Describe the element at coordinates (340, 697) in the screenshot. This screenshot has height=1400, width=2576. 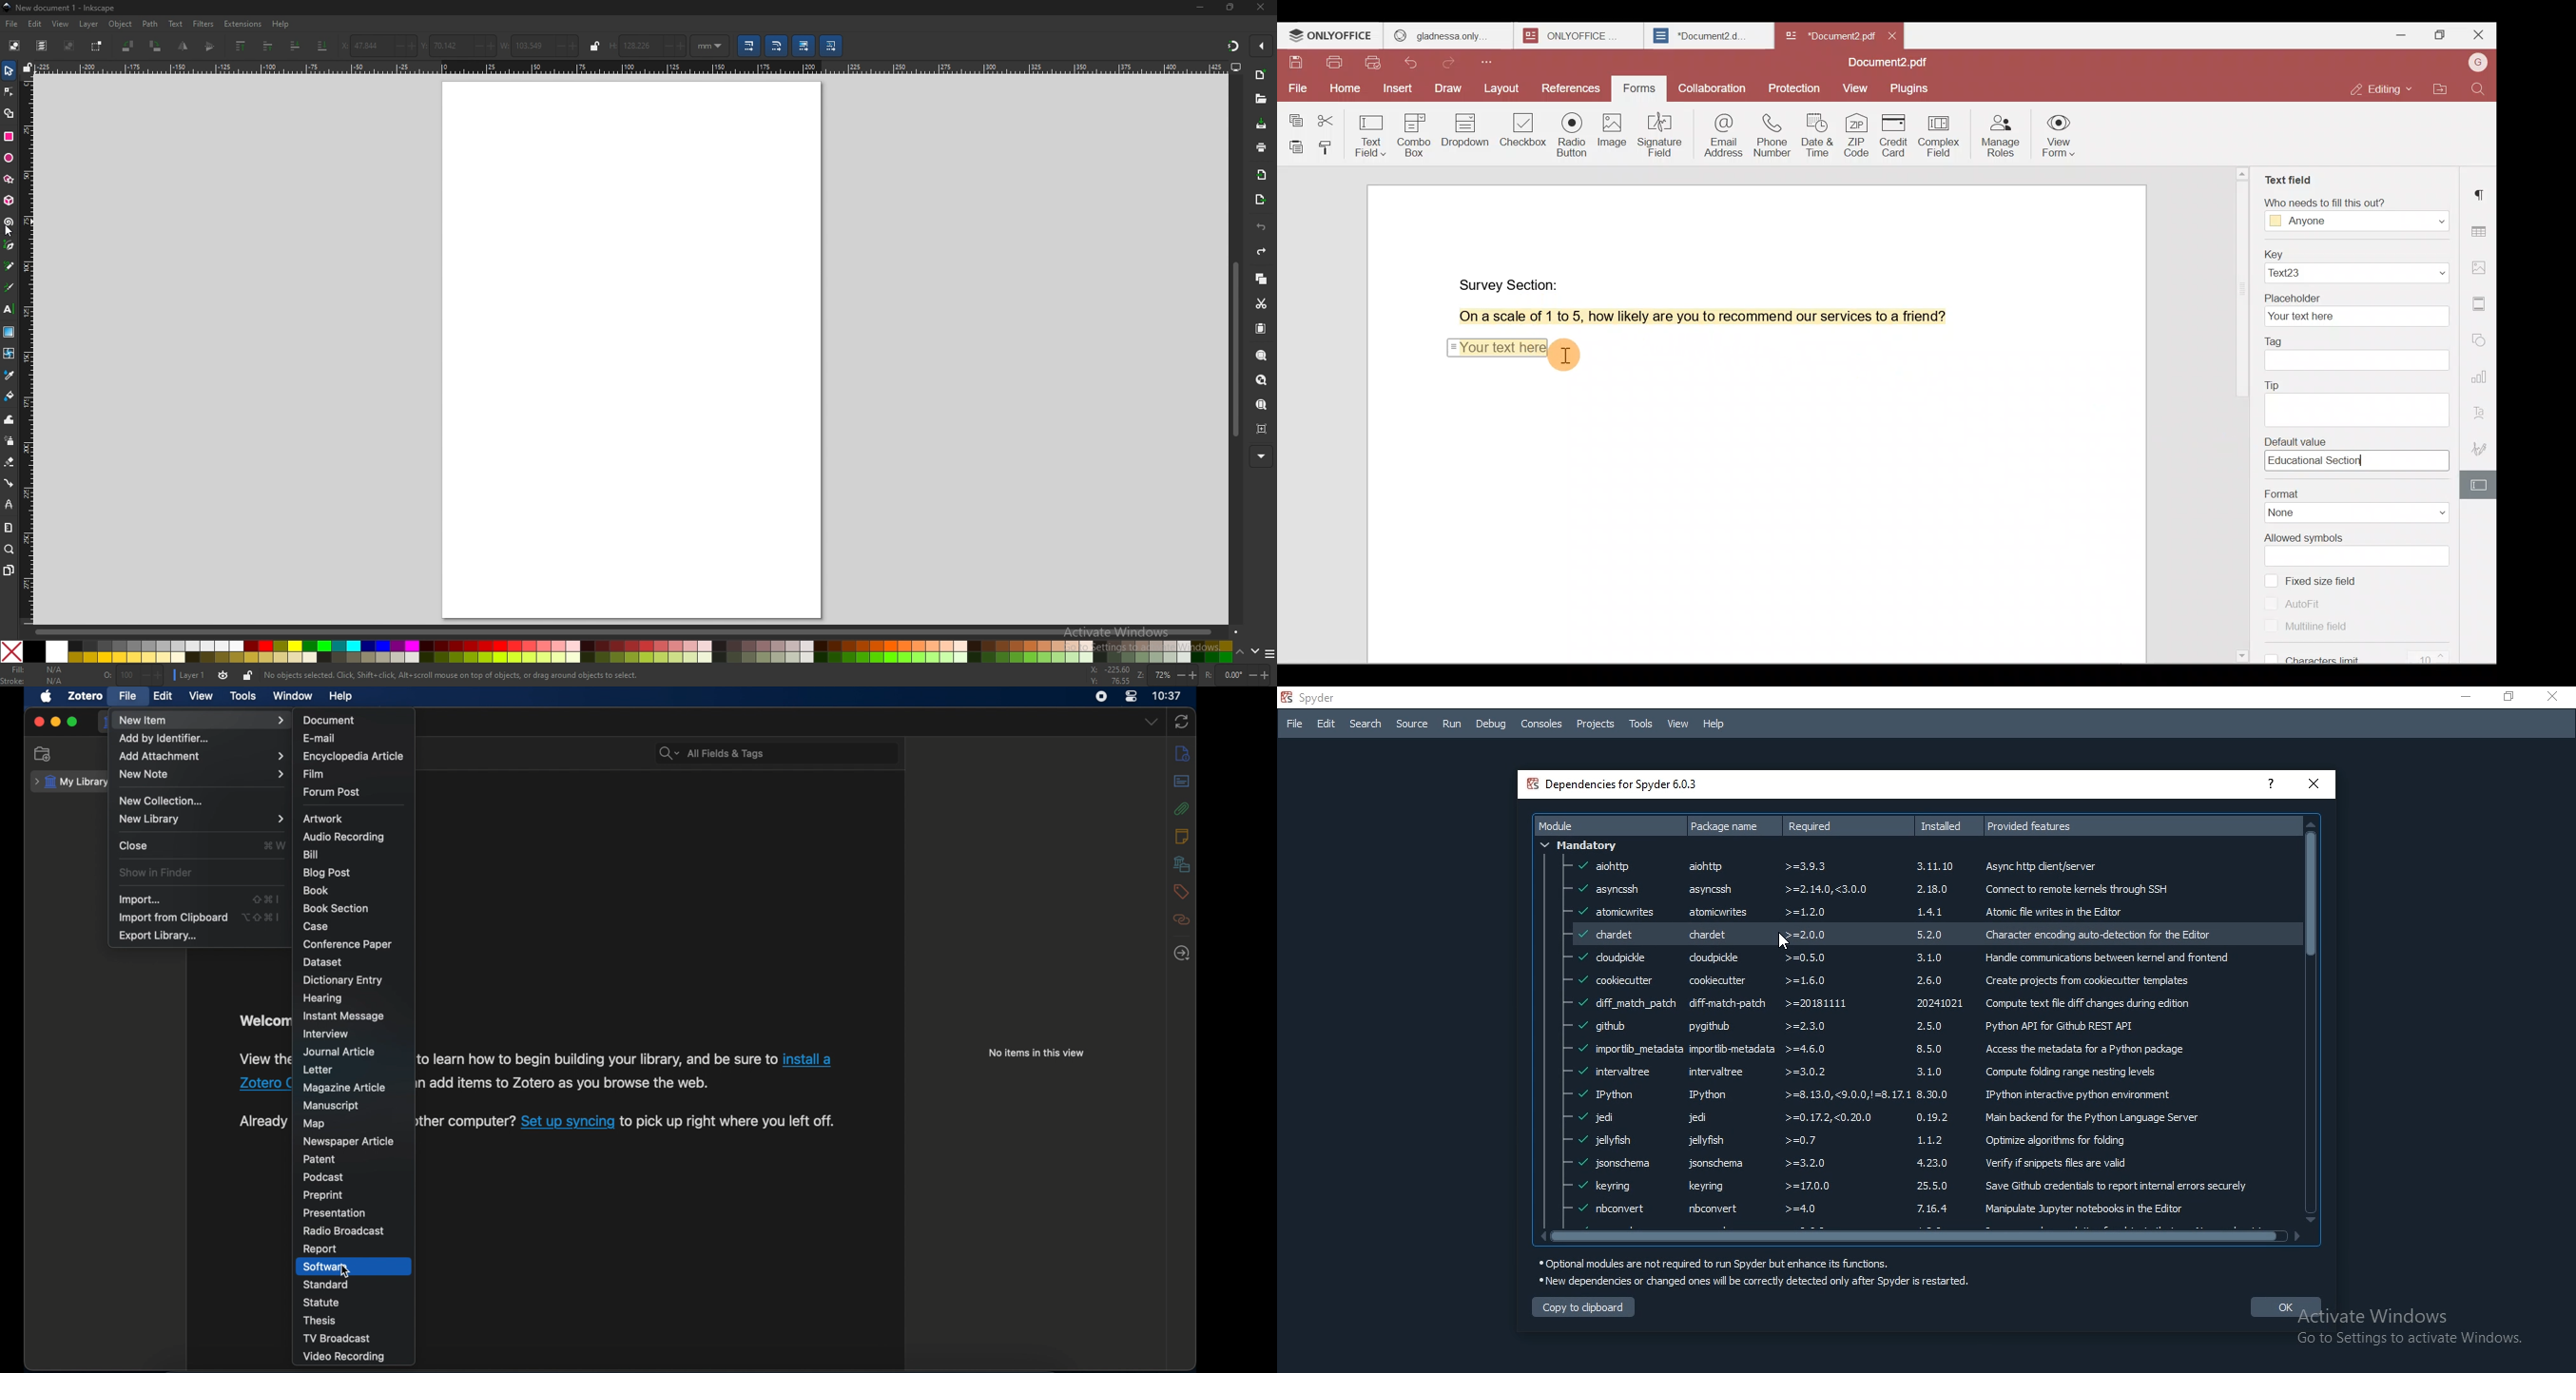
I see `help` at that location.